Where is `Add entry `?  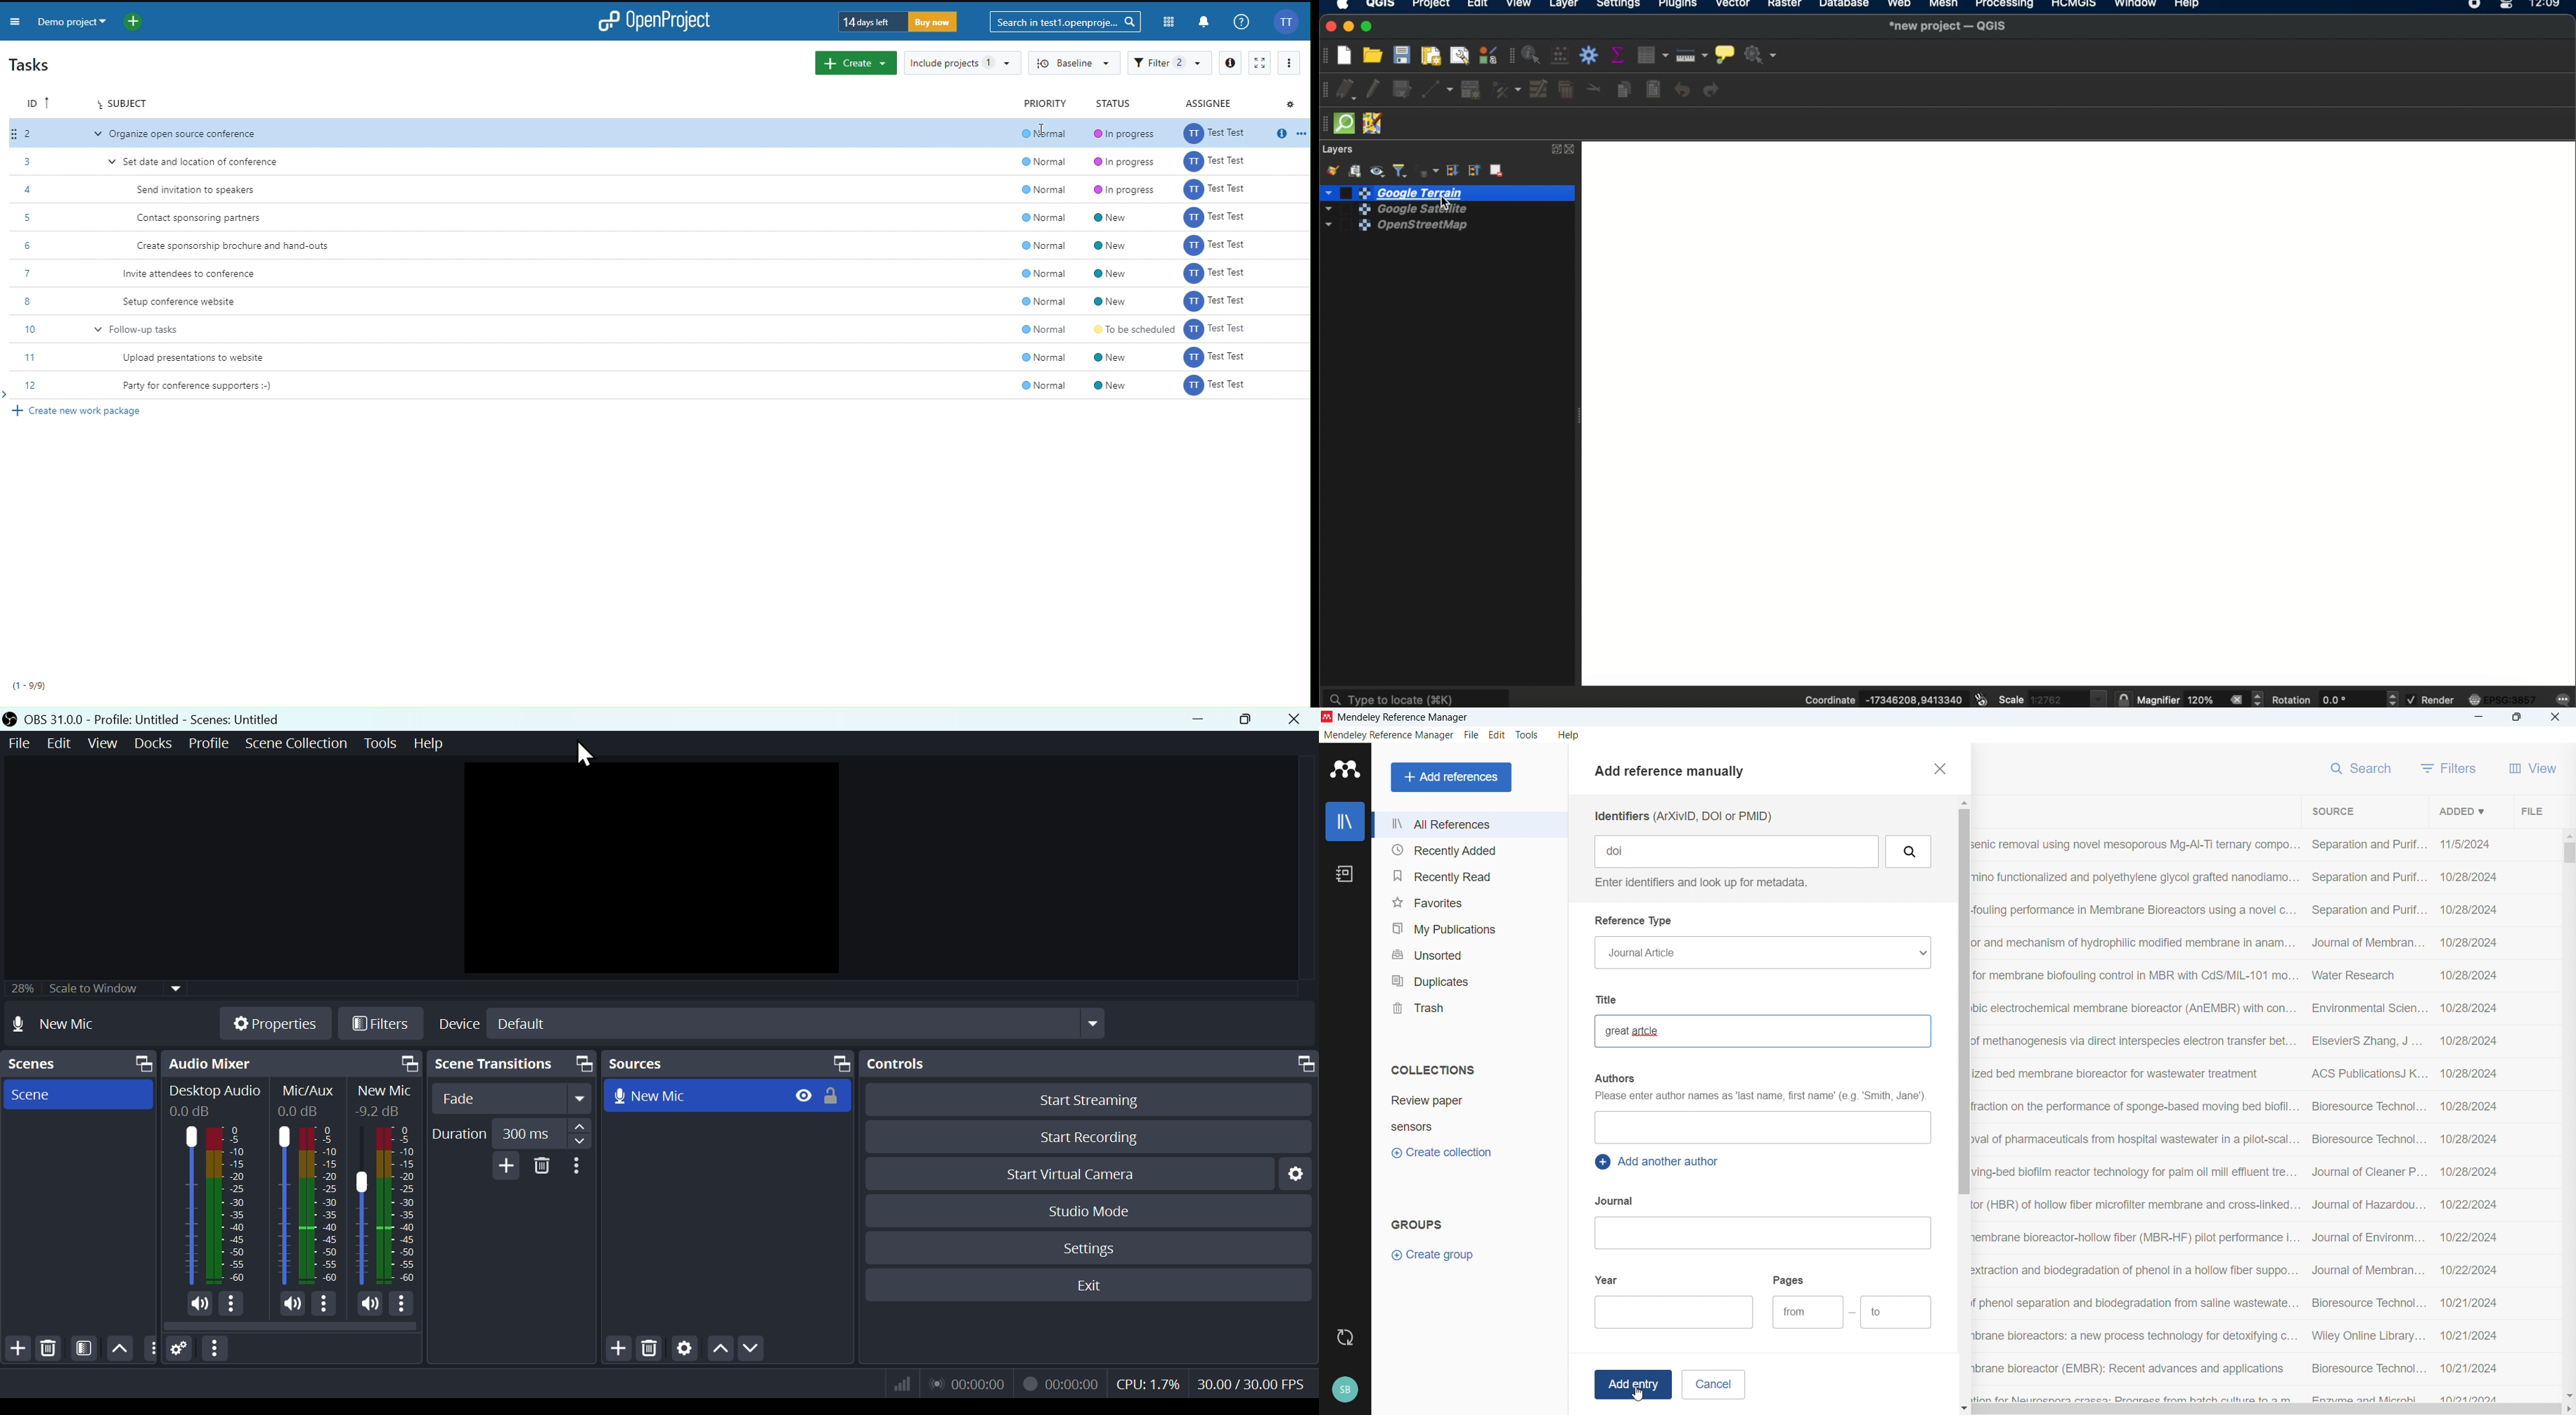 Add entry  is located at coordinates (1631, 1385).